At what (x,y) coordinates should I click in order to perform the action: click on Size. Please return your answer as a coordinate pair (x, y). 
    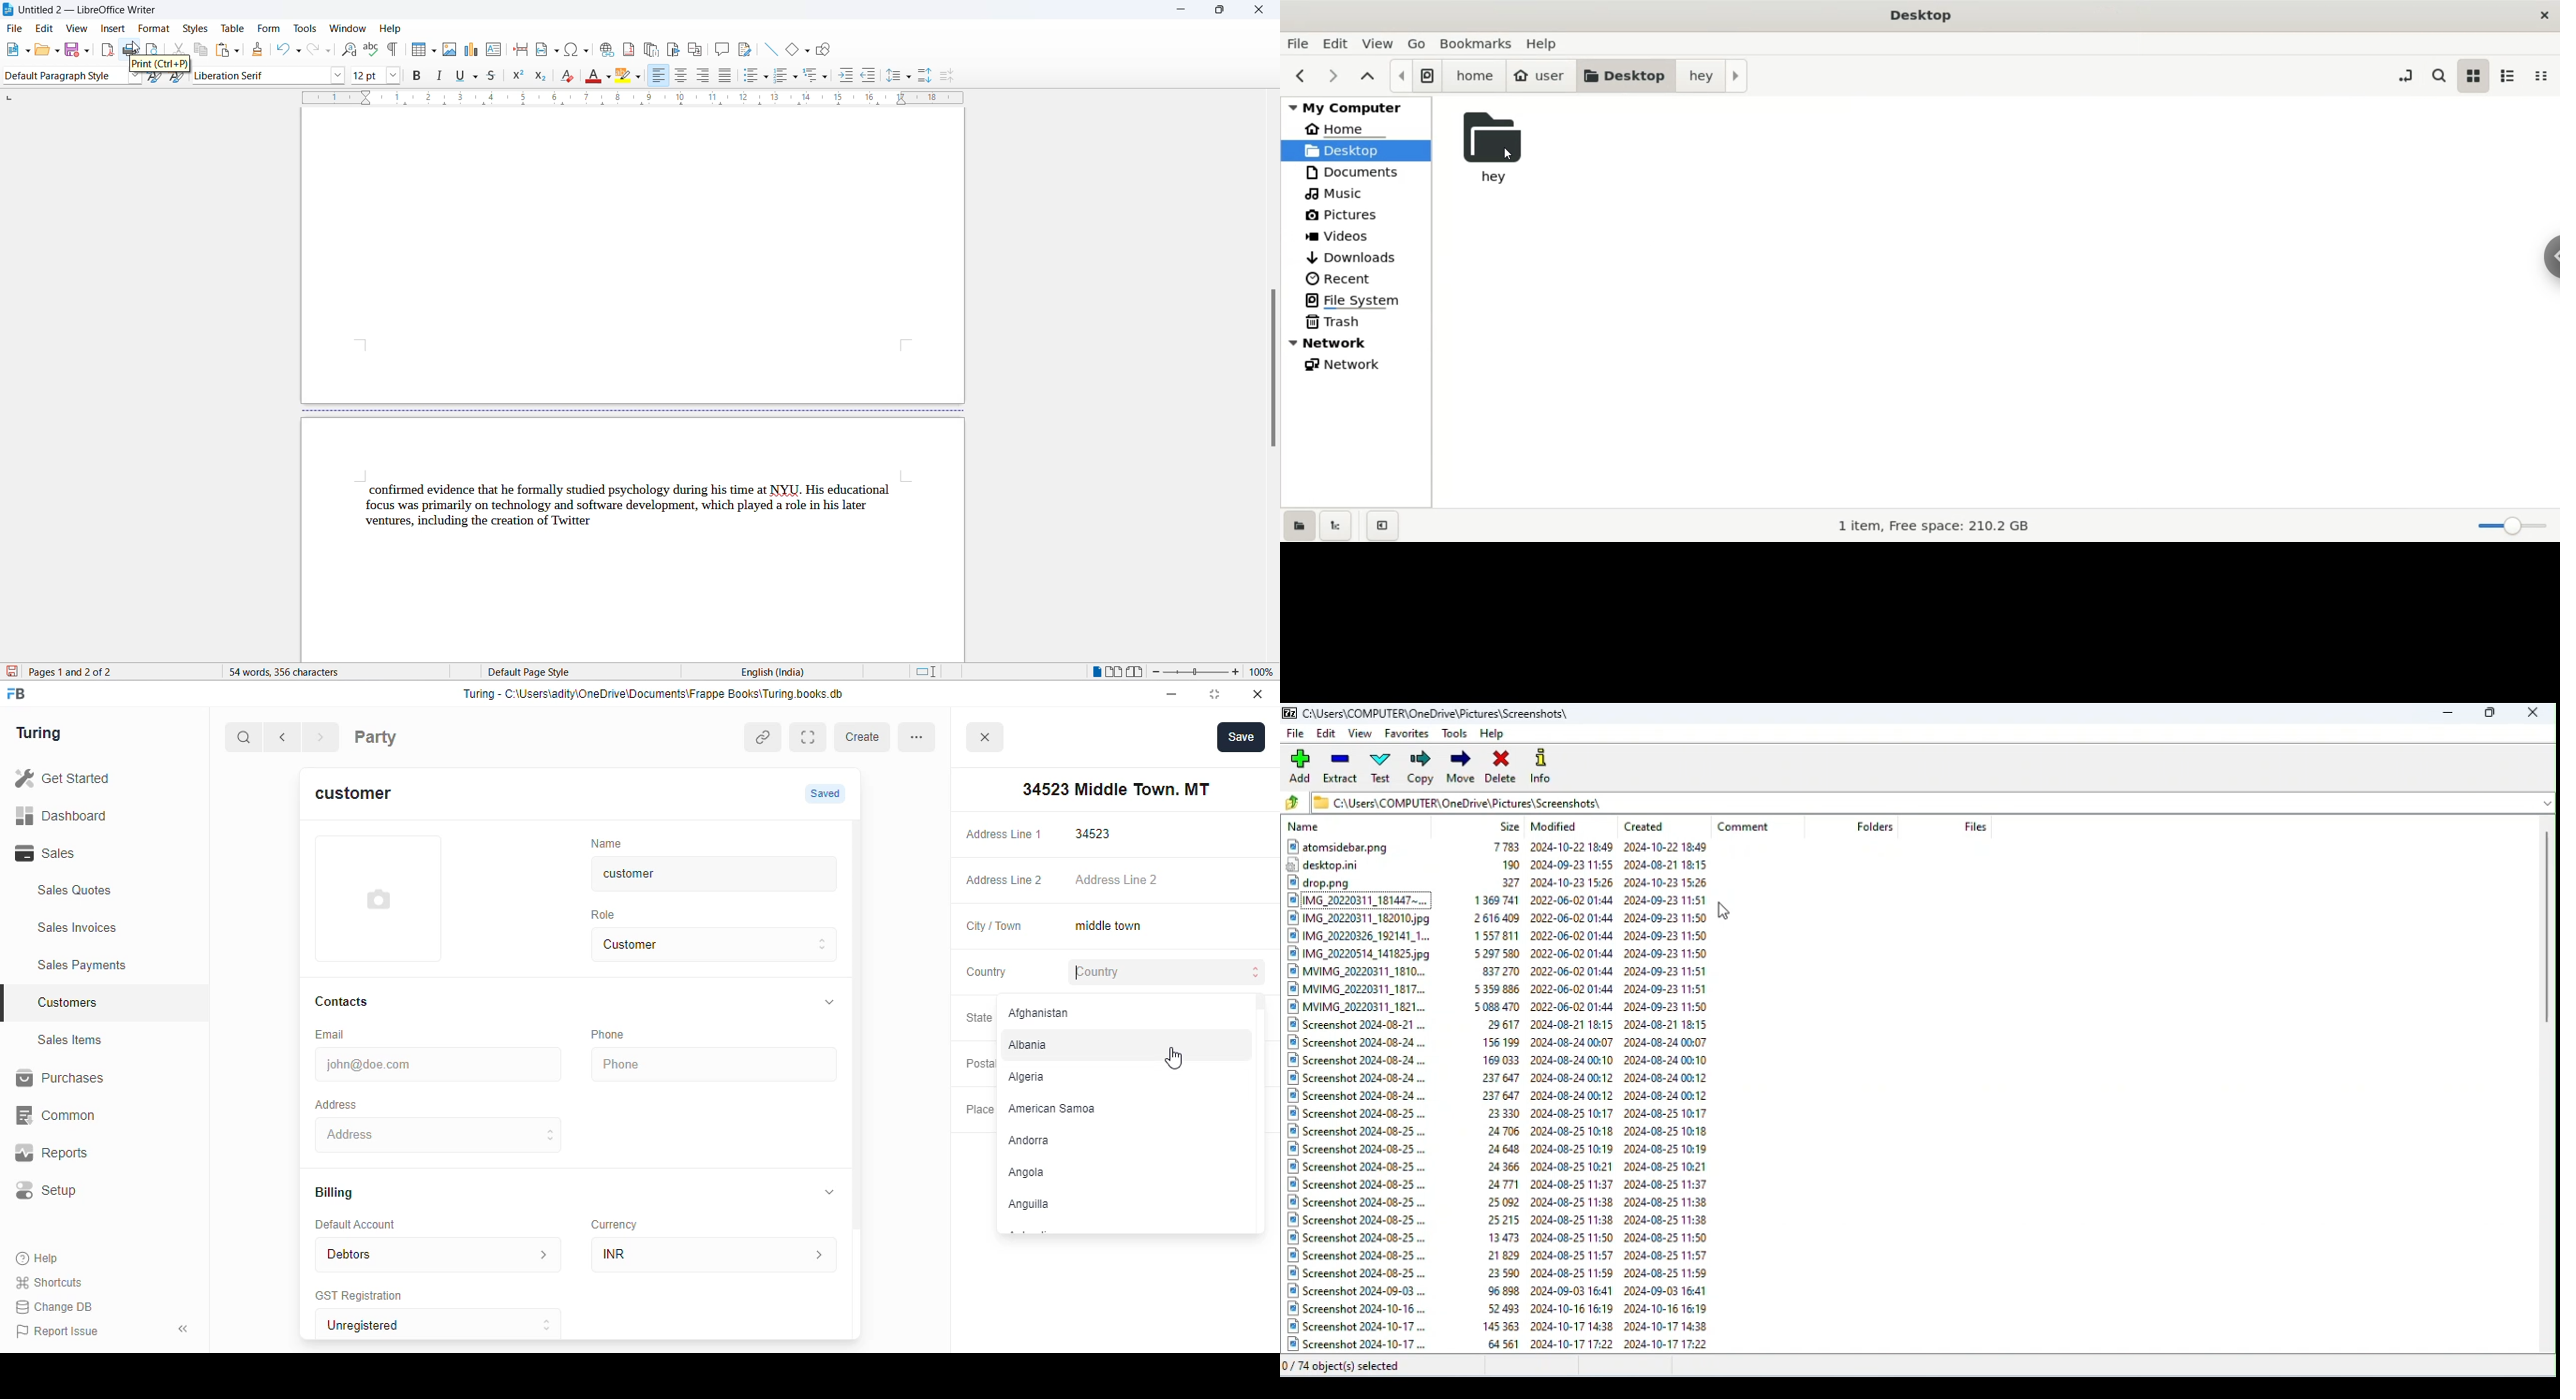
    Looking at the image, I should click on (1510, 826).